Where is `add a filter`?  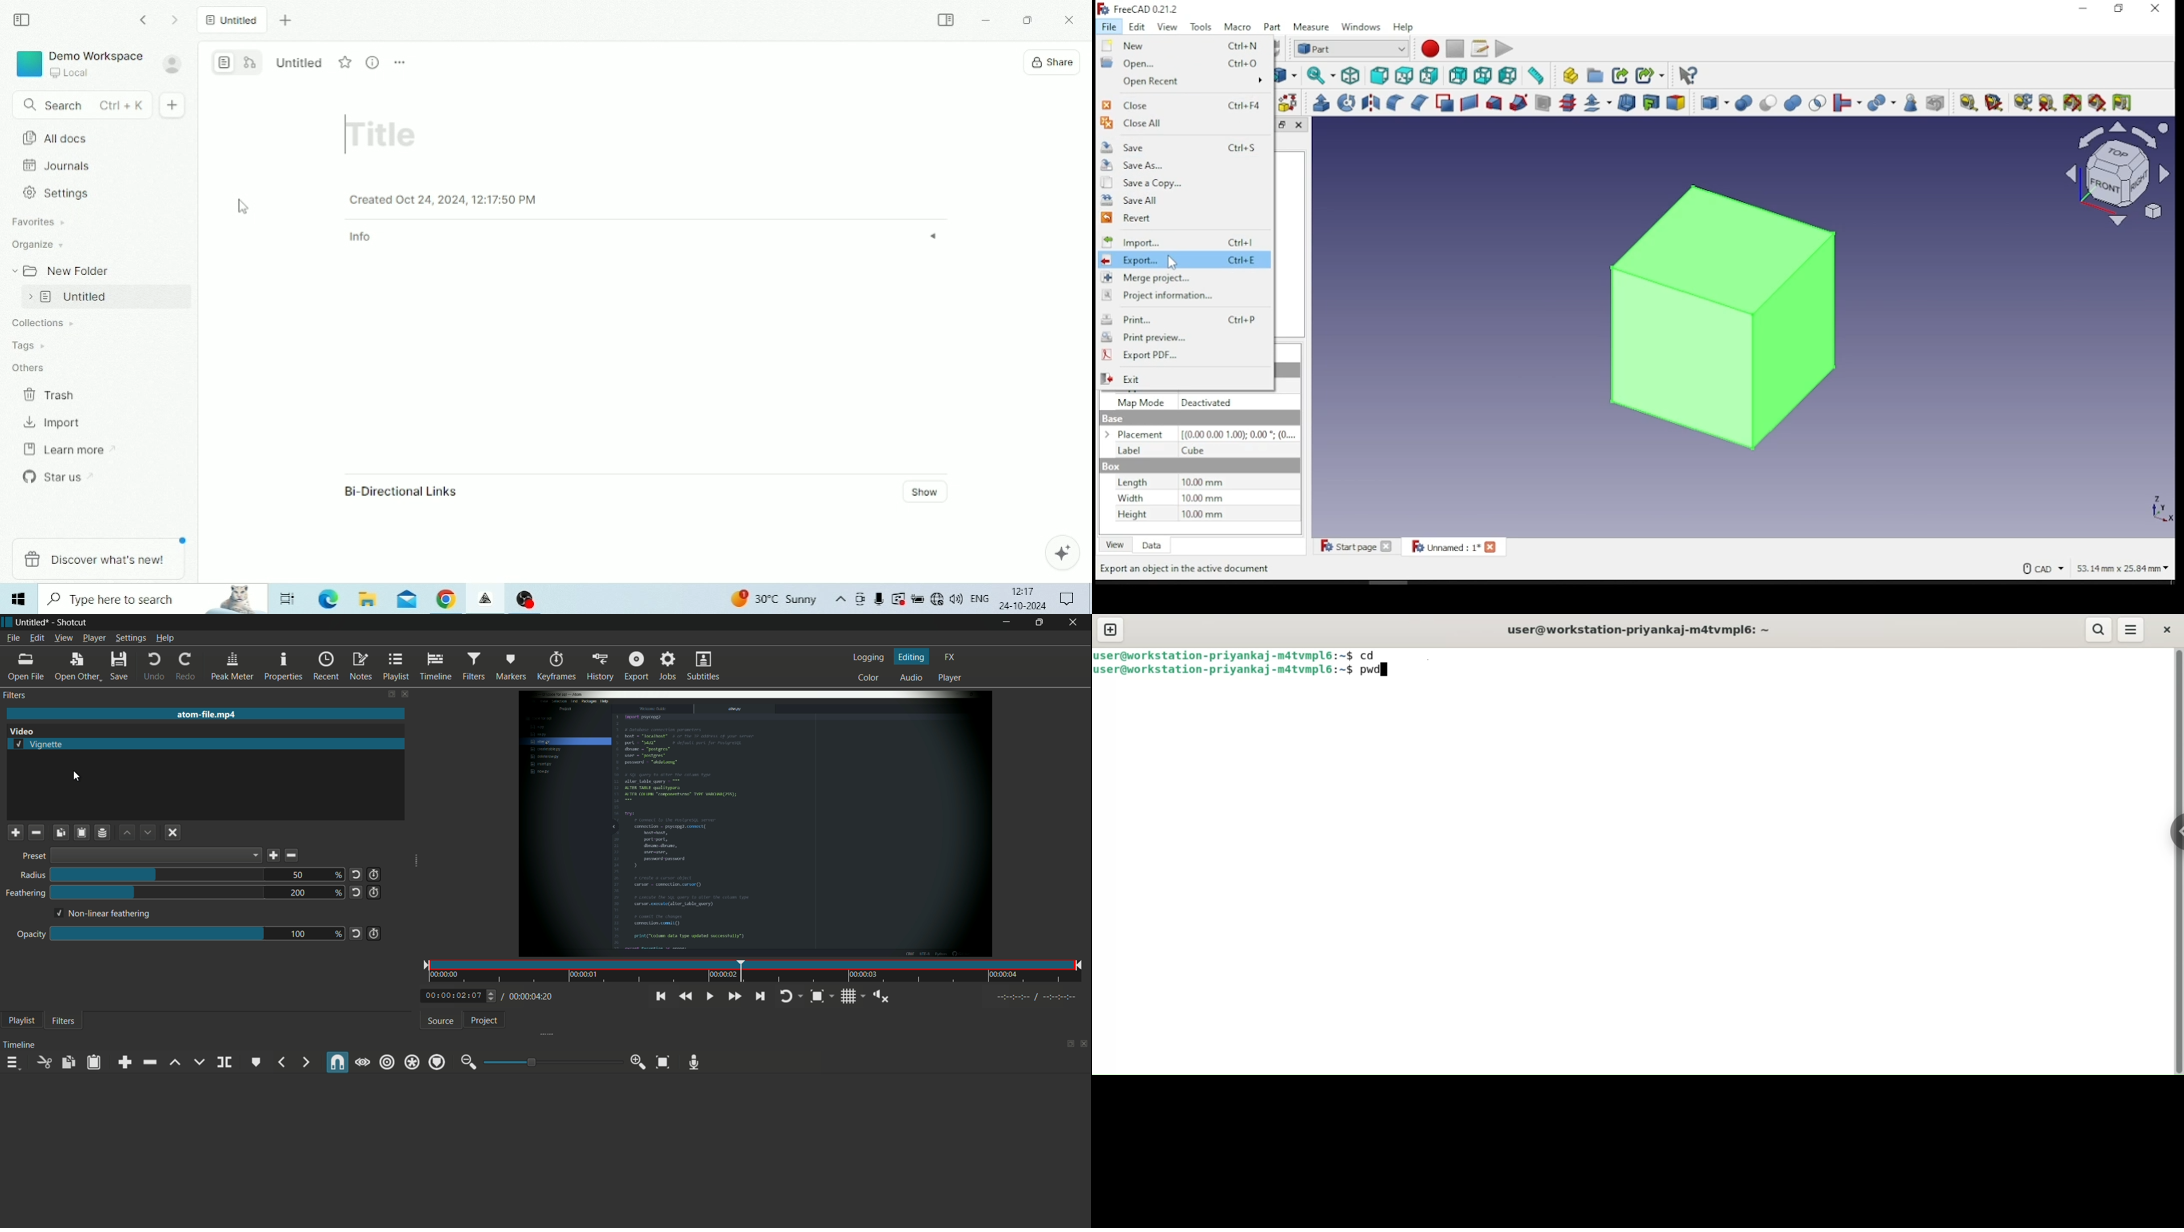 add a filter is located at coordinates (15, 833).